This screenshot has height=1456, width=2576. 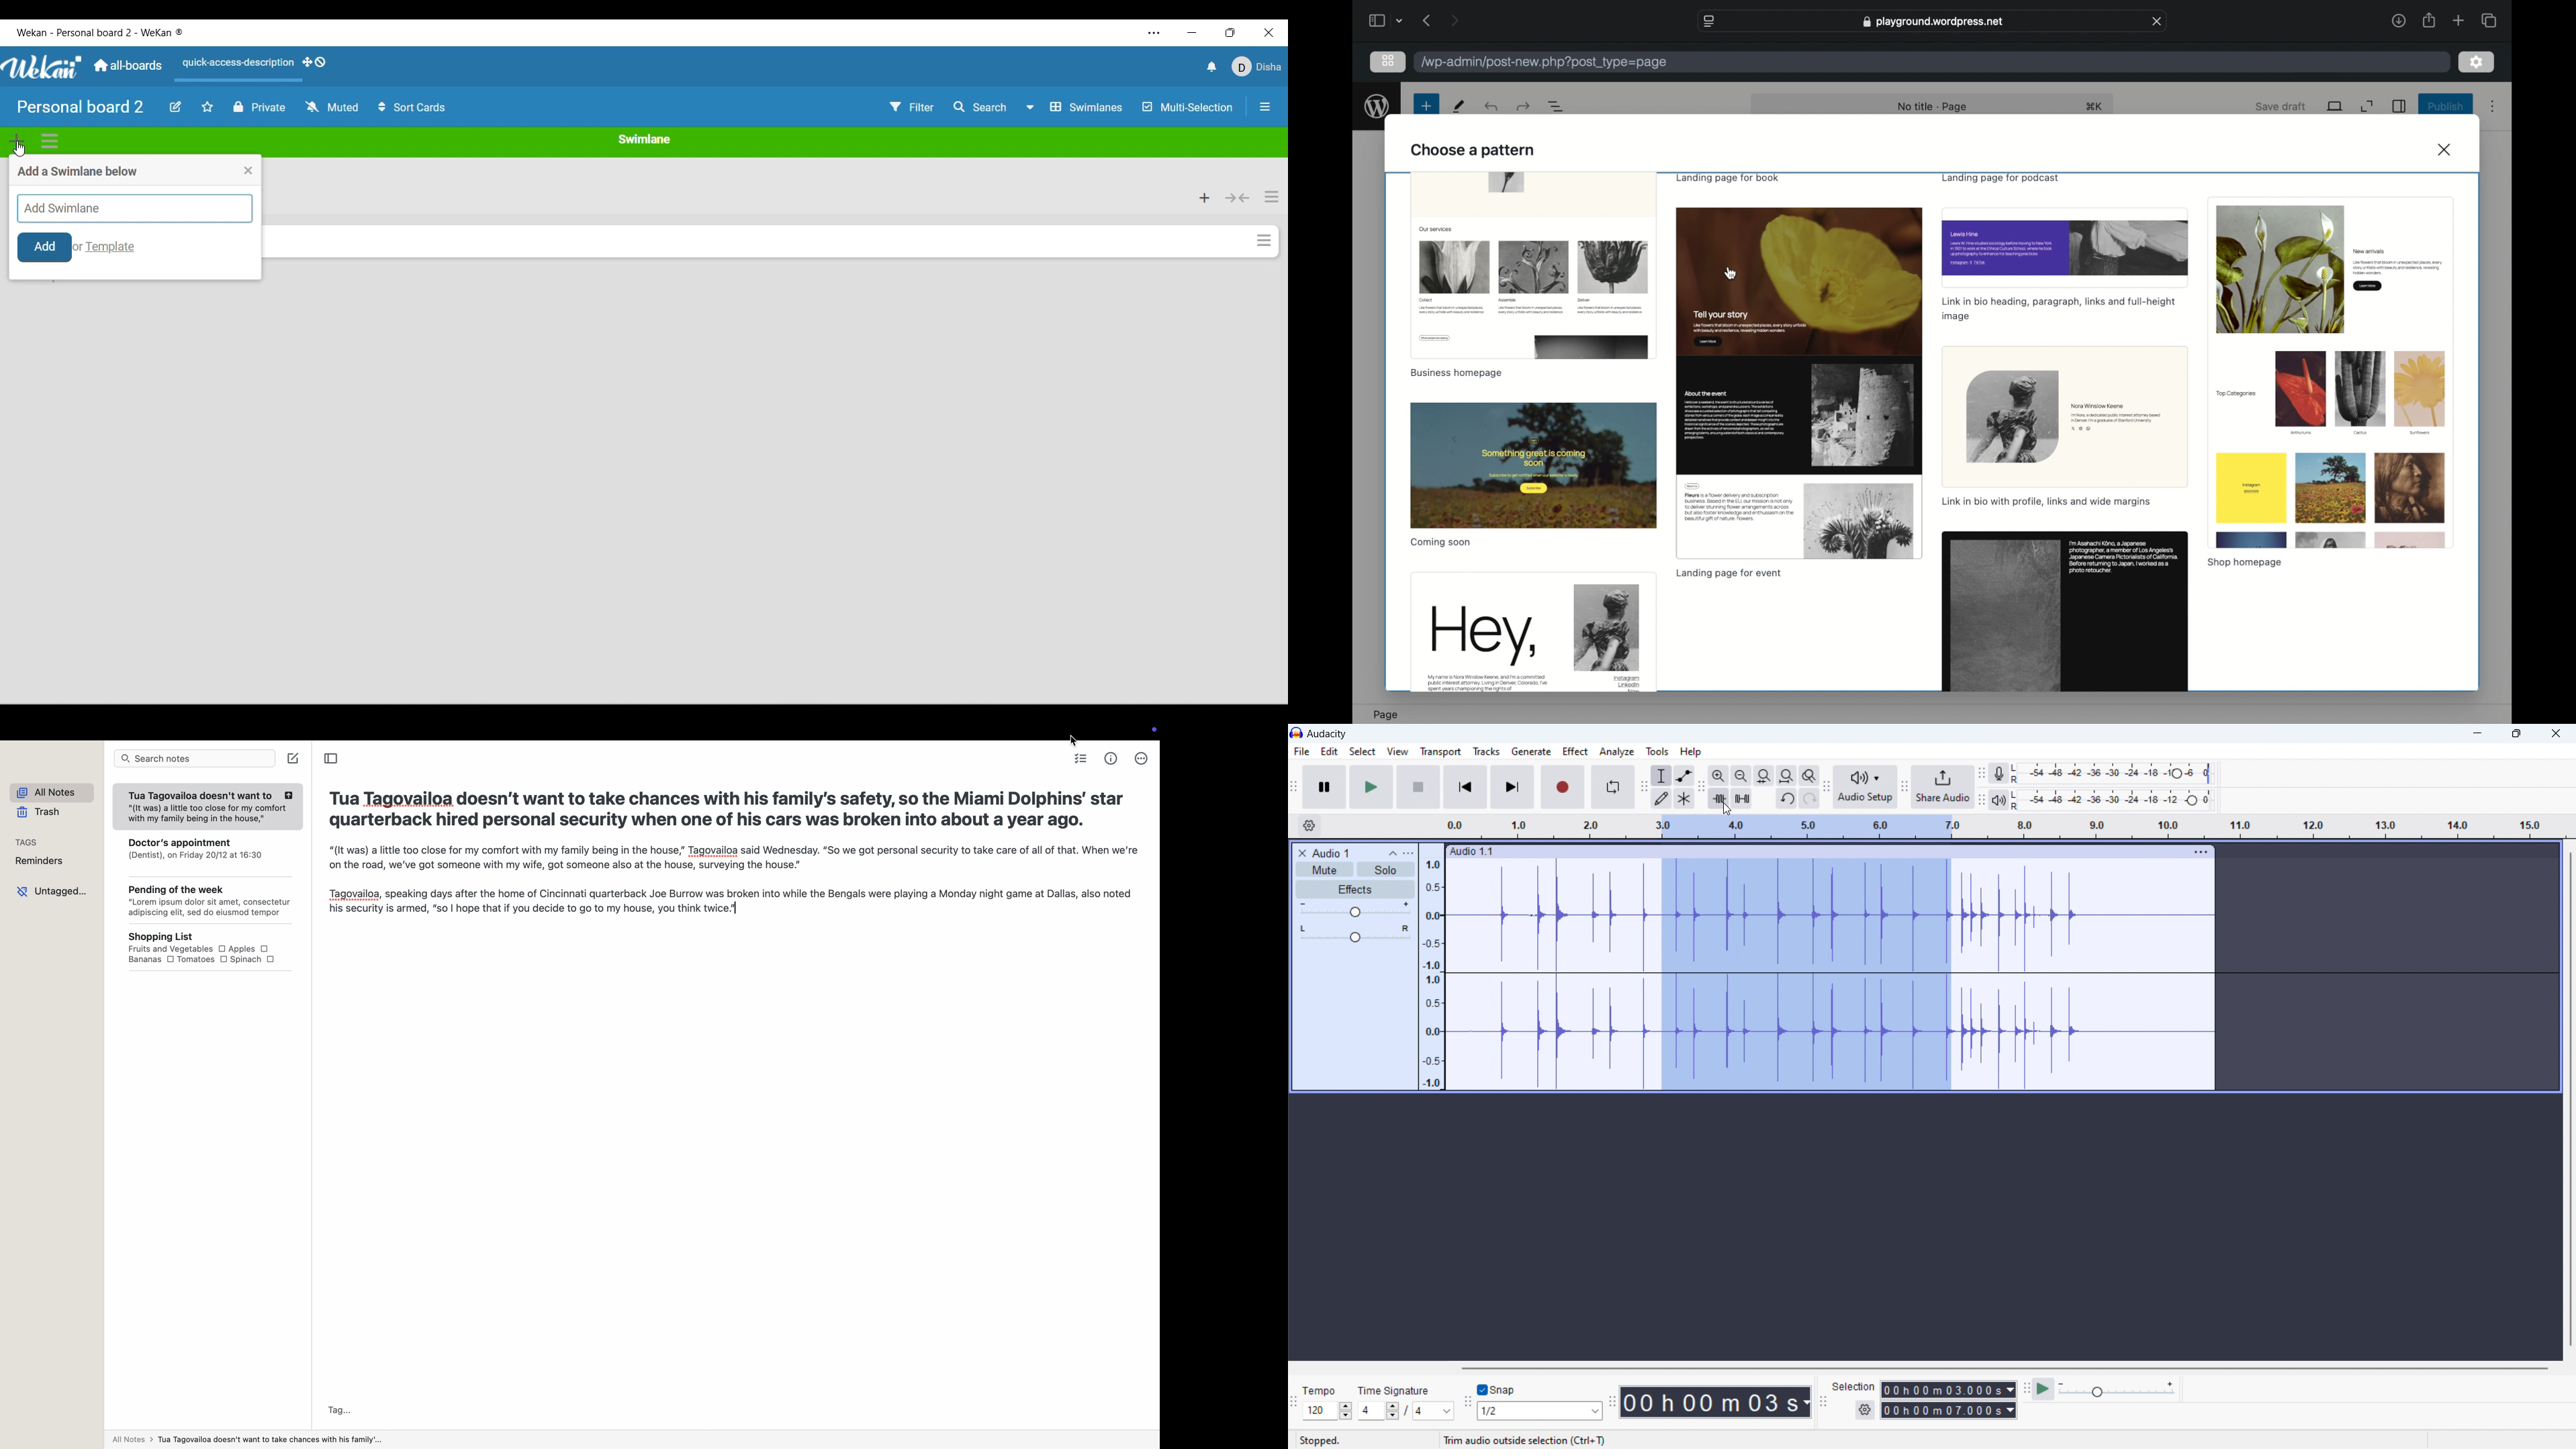 What do you see at coordinates (1189, 107) in the screenshot?
I see `Toggle for multi-selection` at bounding box center [1189, 107].